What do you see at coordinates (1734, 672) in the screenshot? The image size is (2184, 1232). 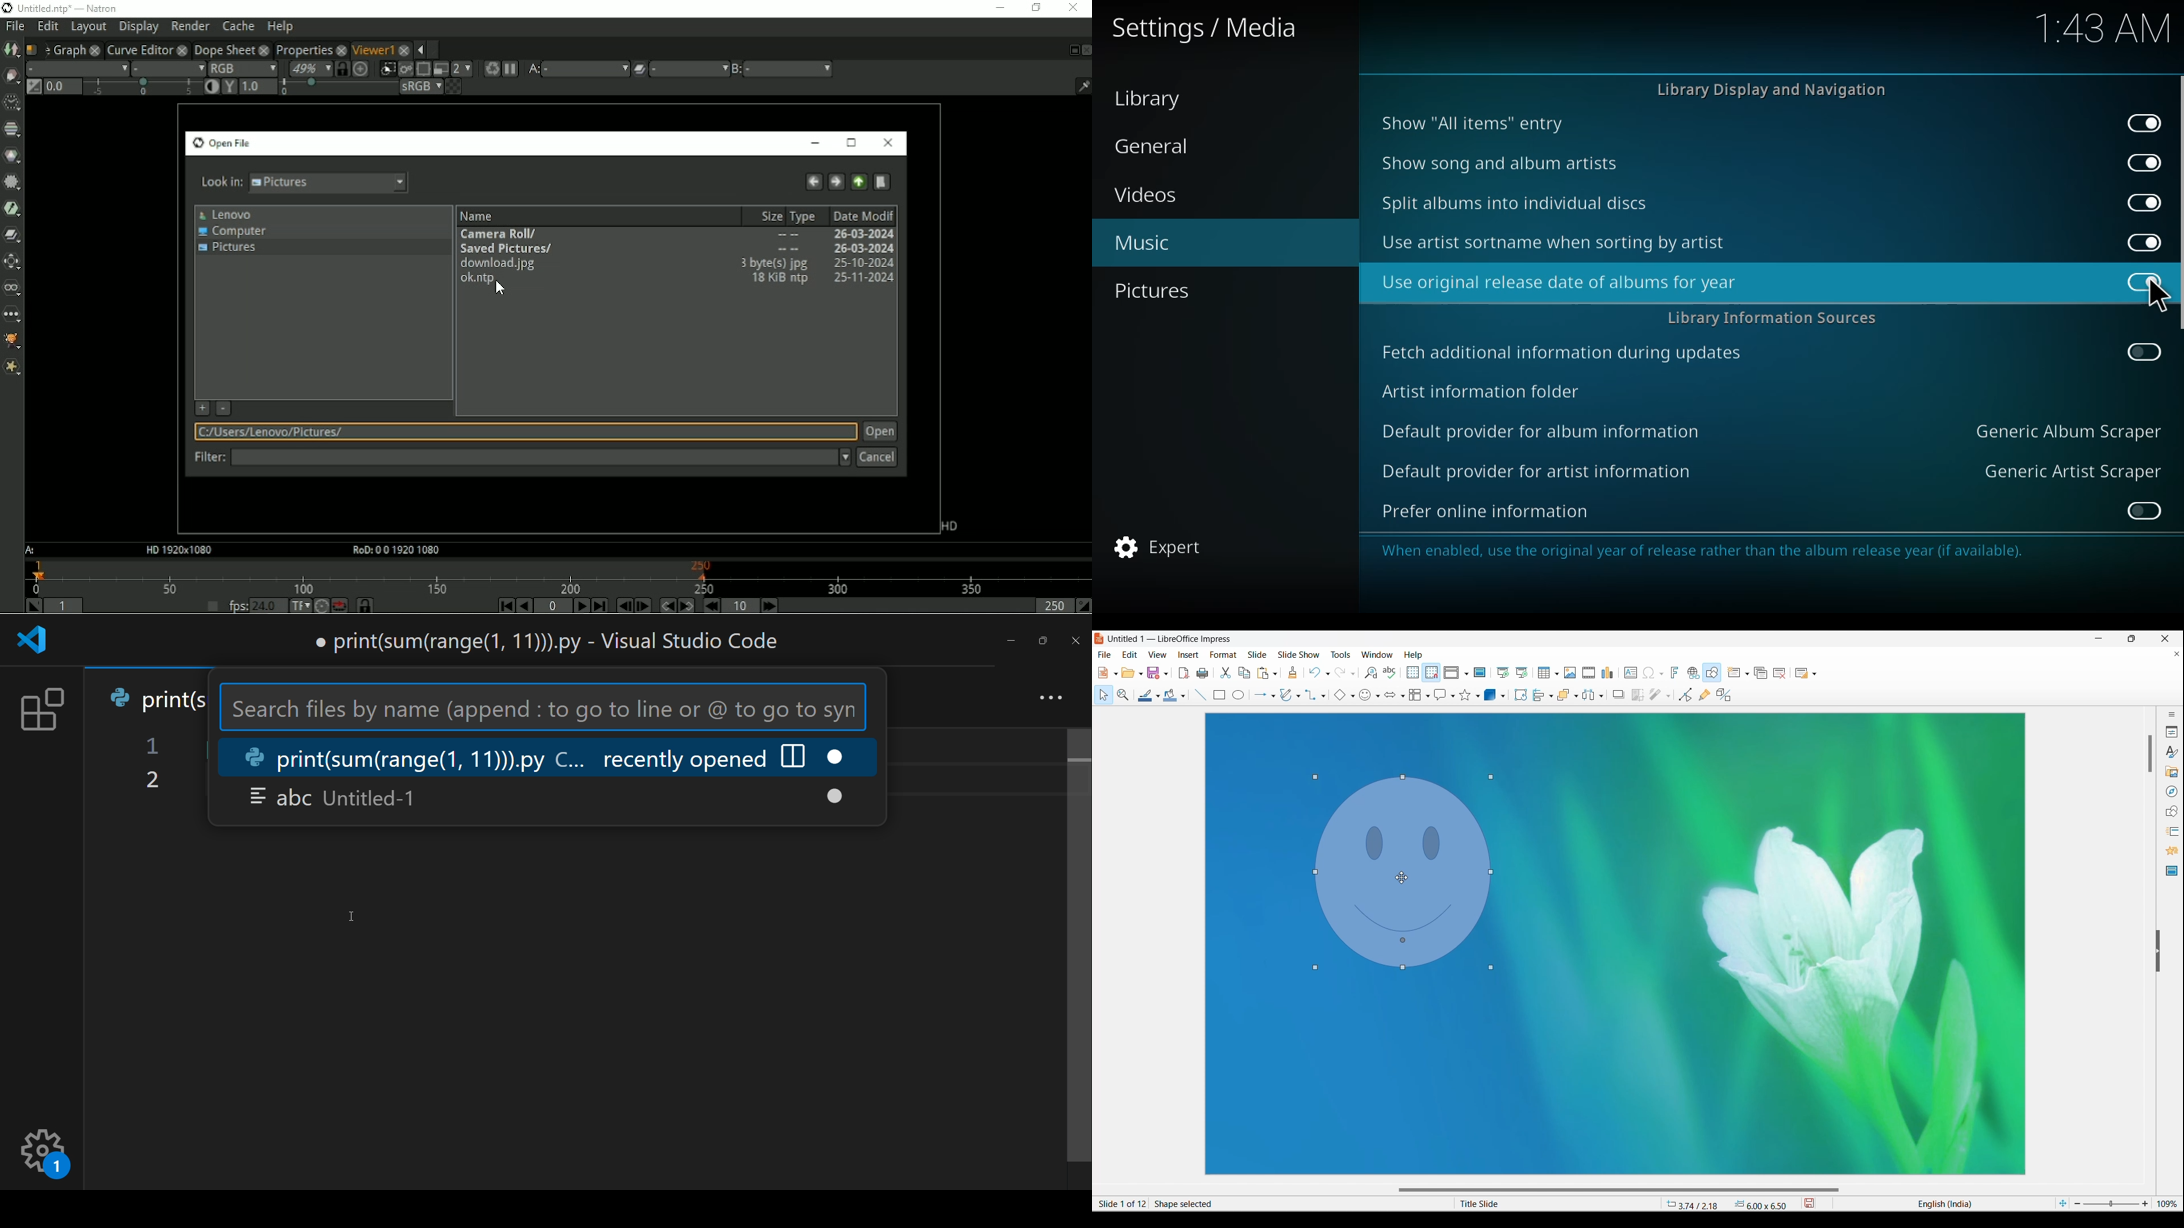 I see `New slide` at bounding box center [1734, 672].